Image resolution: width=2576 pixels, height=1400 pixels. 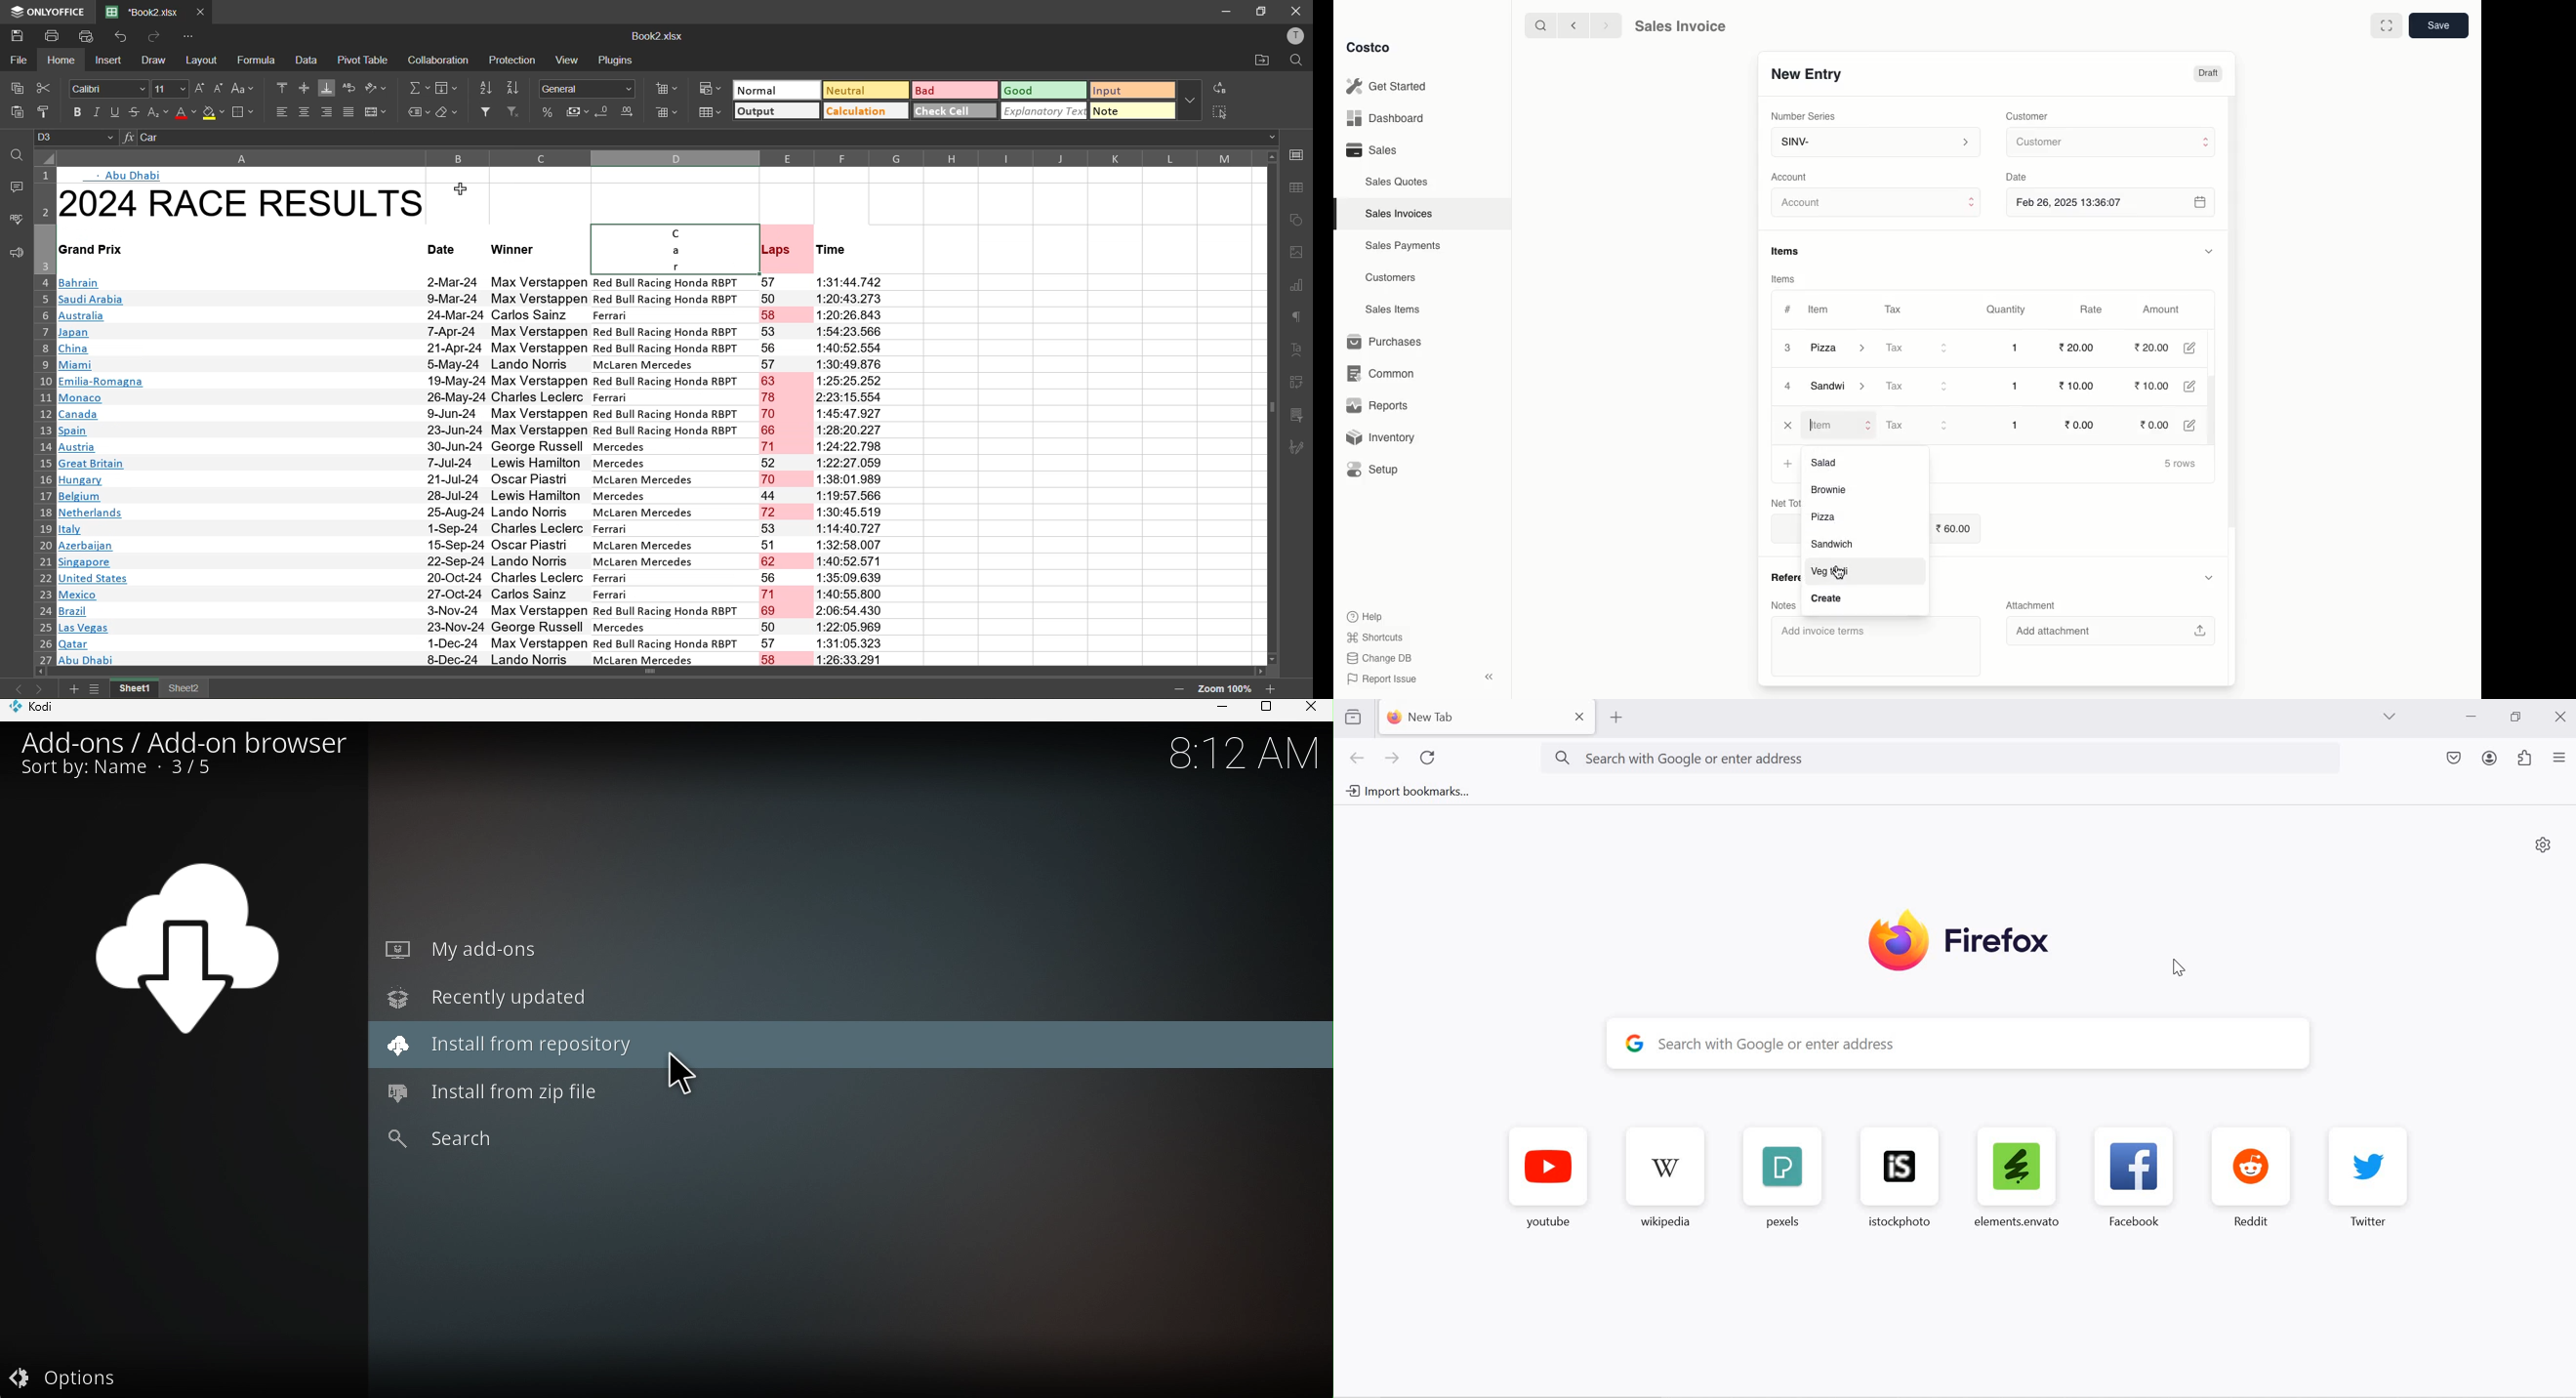 What do you see at coordinates (1432, 758) in the screenshot?
I see `RELOAD` at bounding box center [1432, 758].